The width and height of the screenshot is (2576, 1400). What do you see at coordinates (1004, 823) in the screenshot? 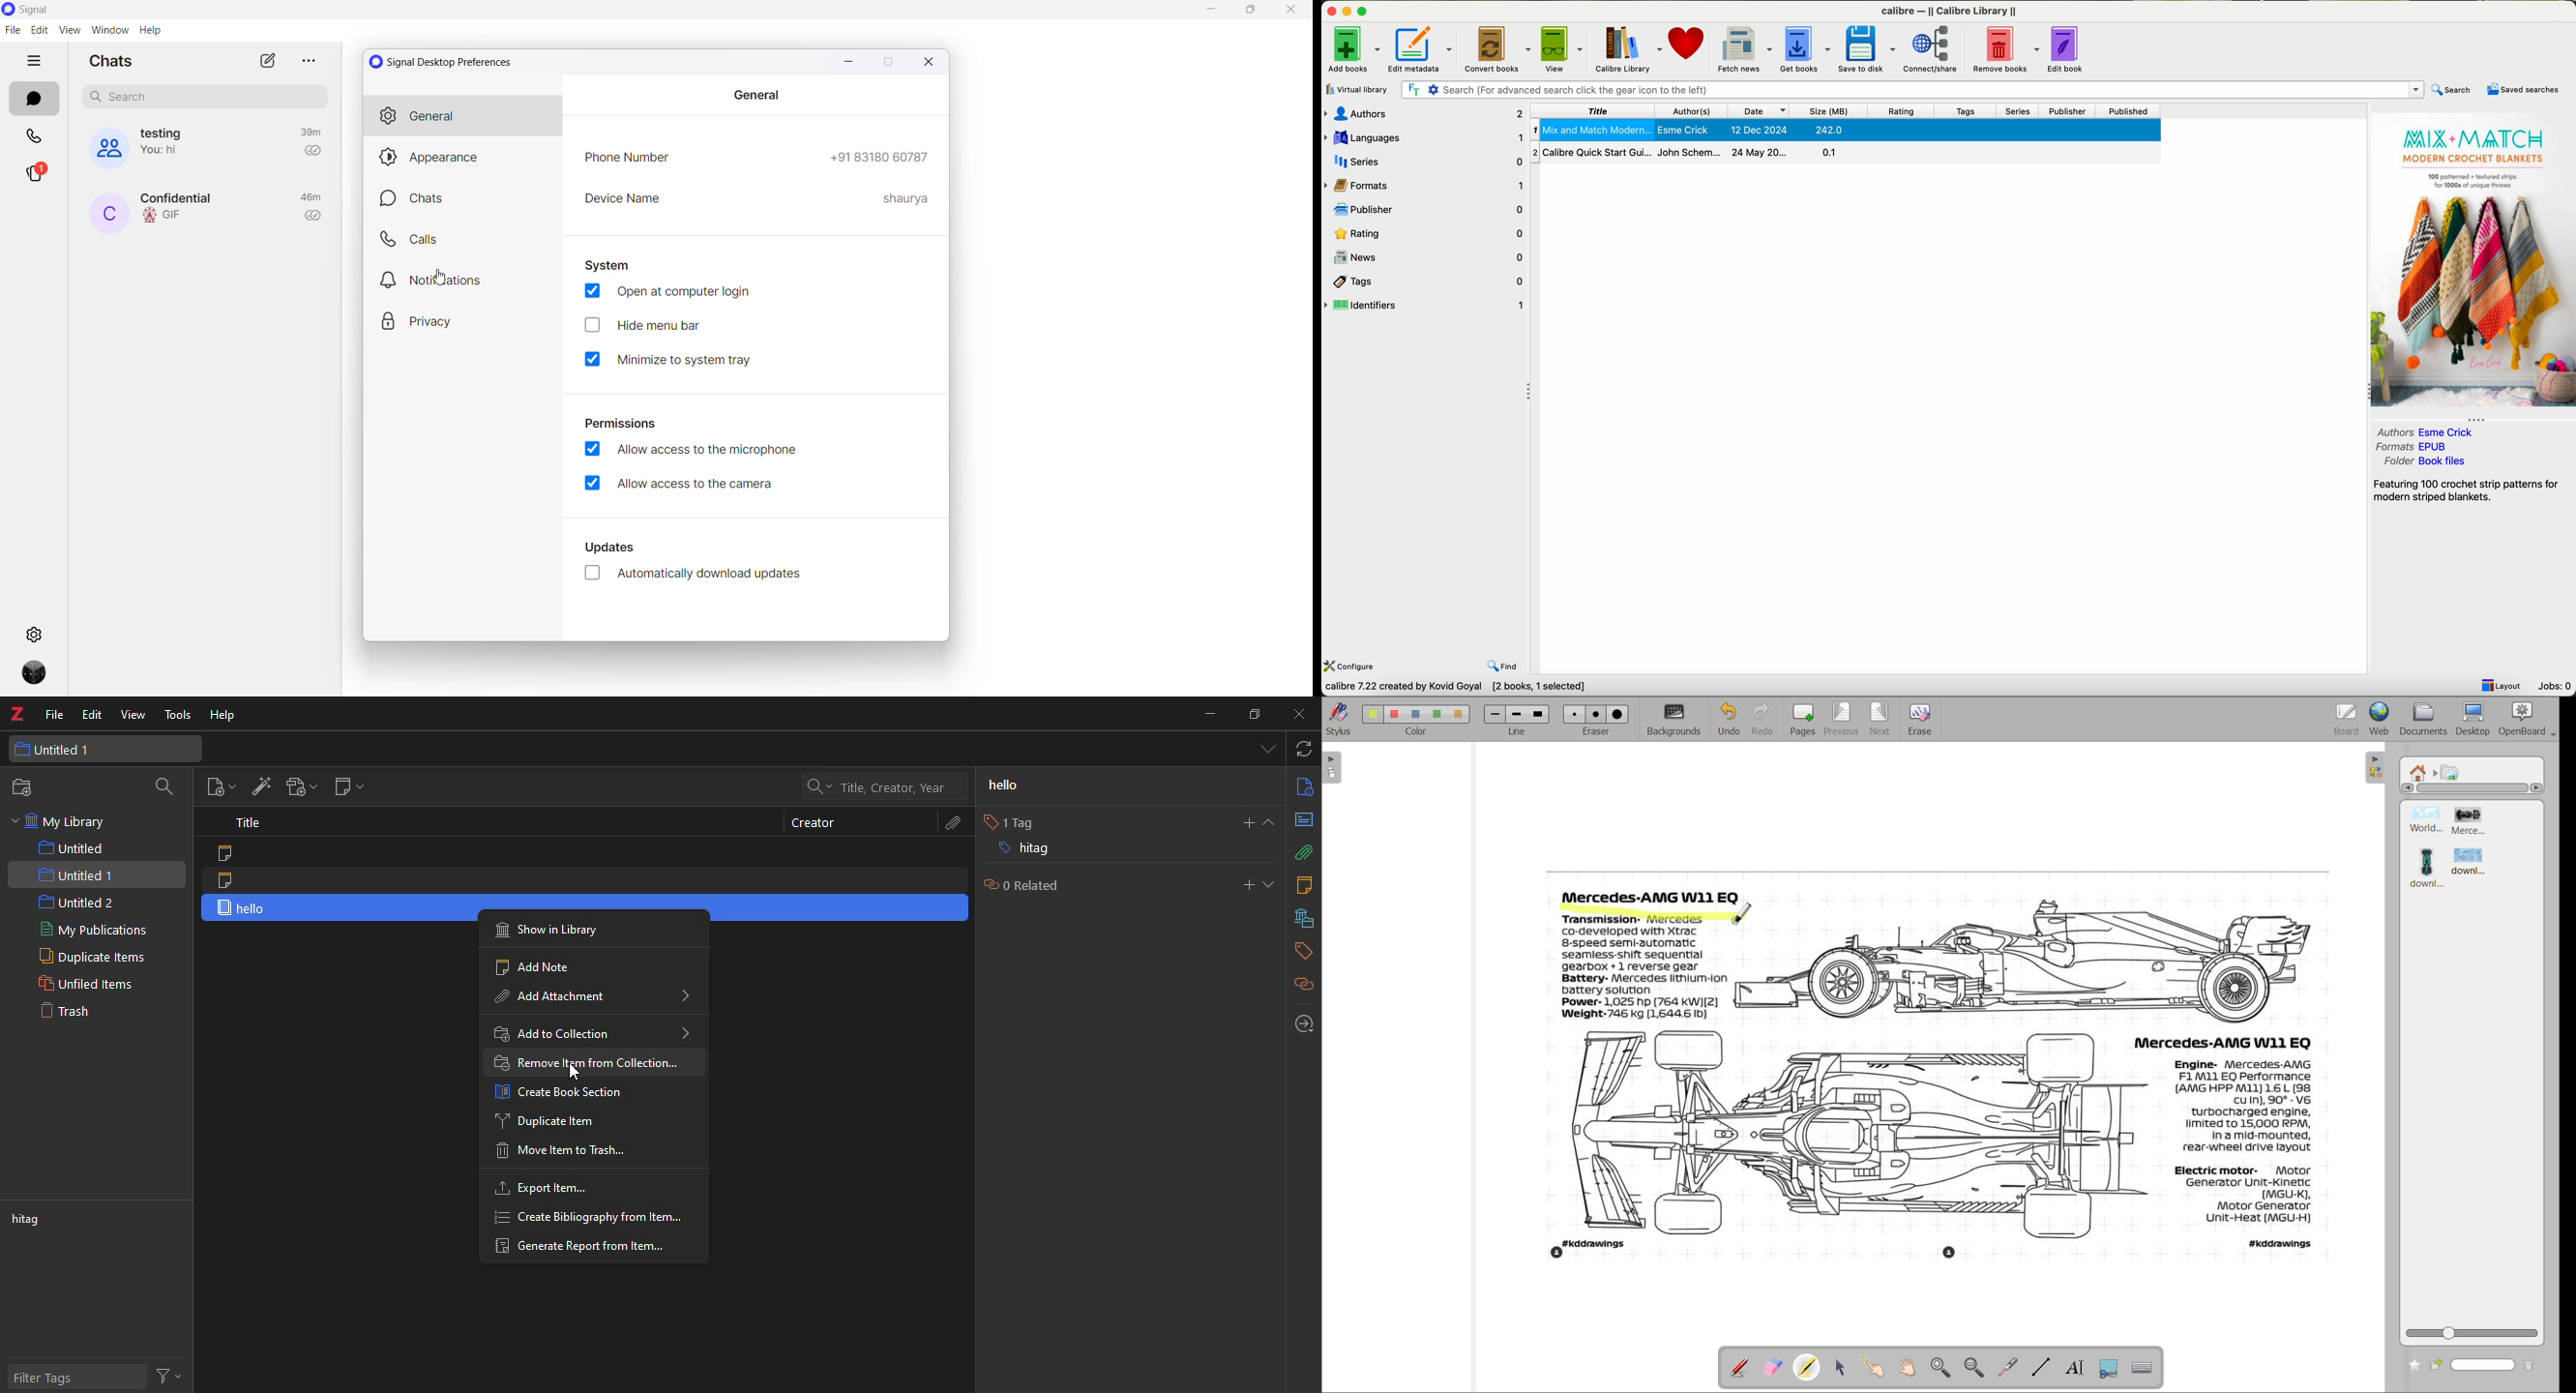
I see `1 tag` at bounding box center [1004, 823].